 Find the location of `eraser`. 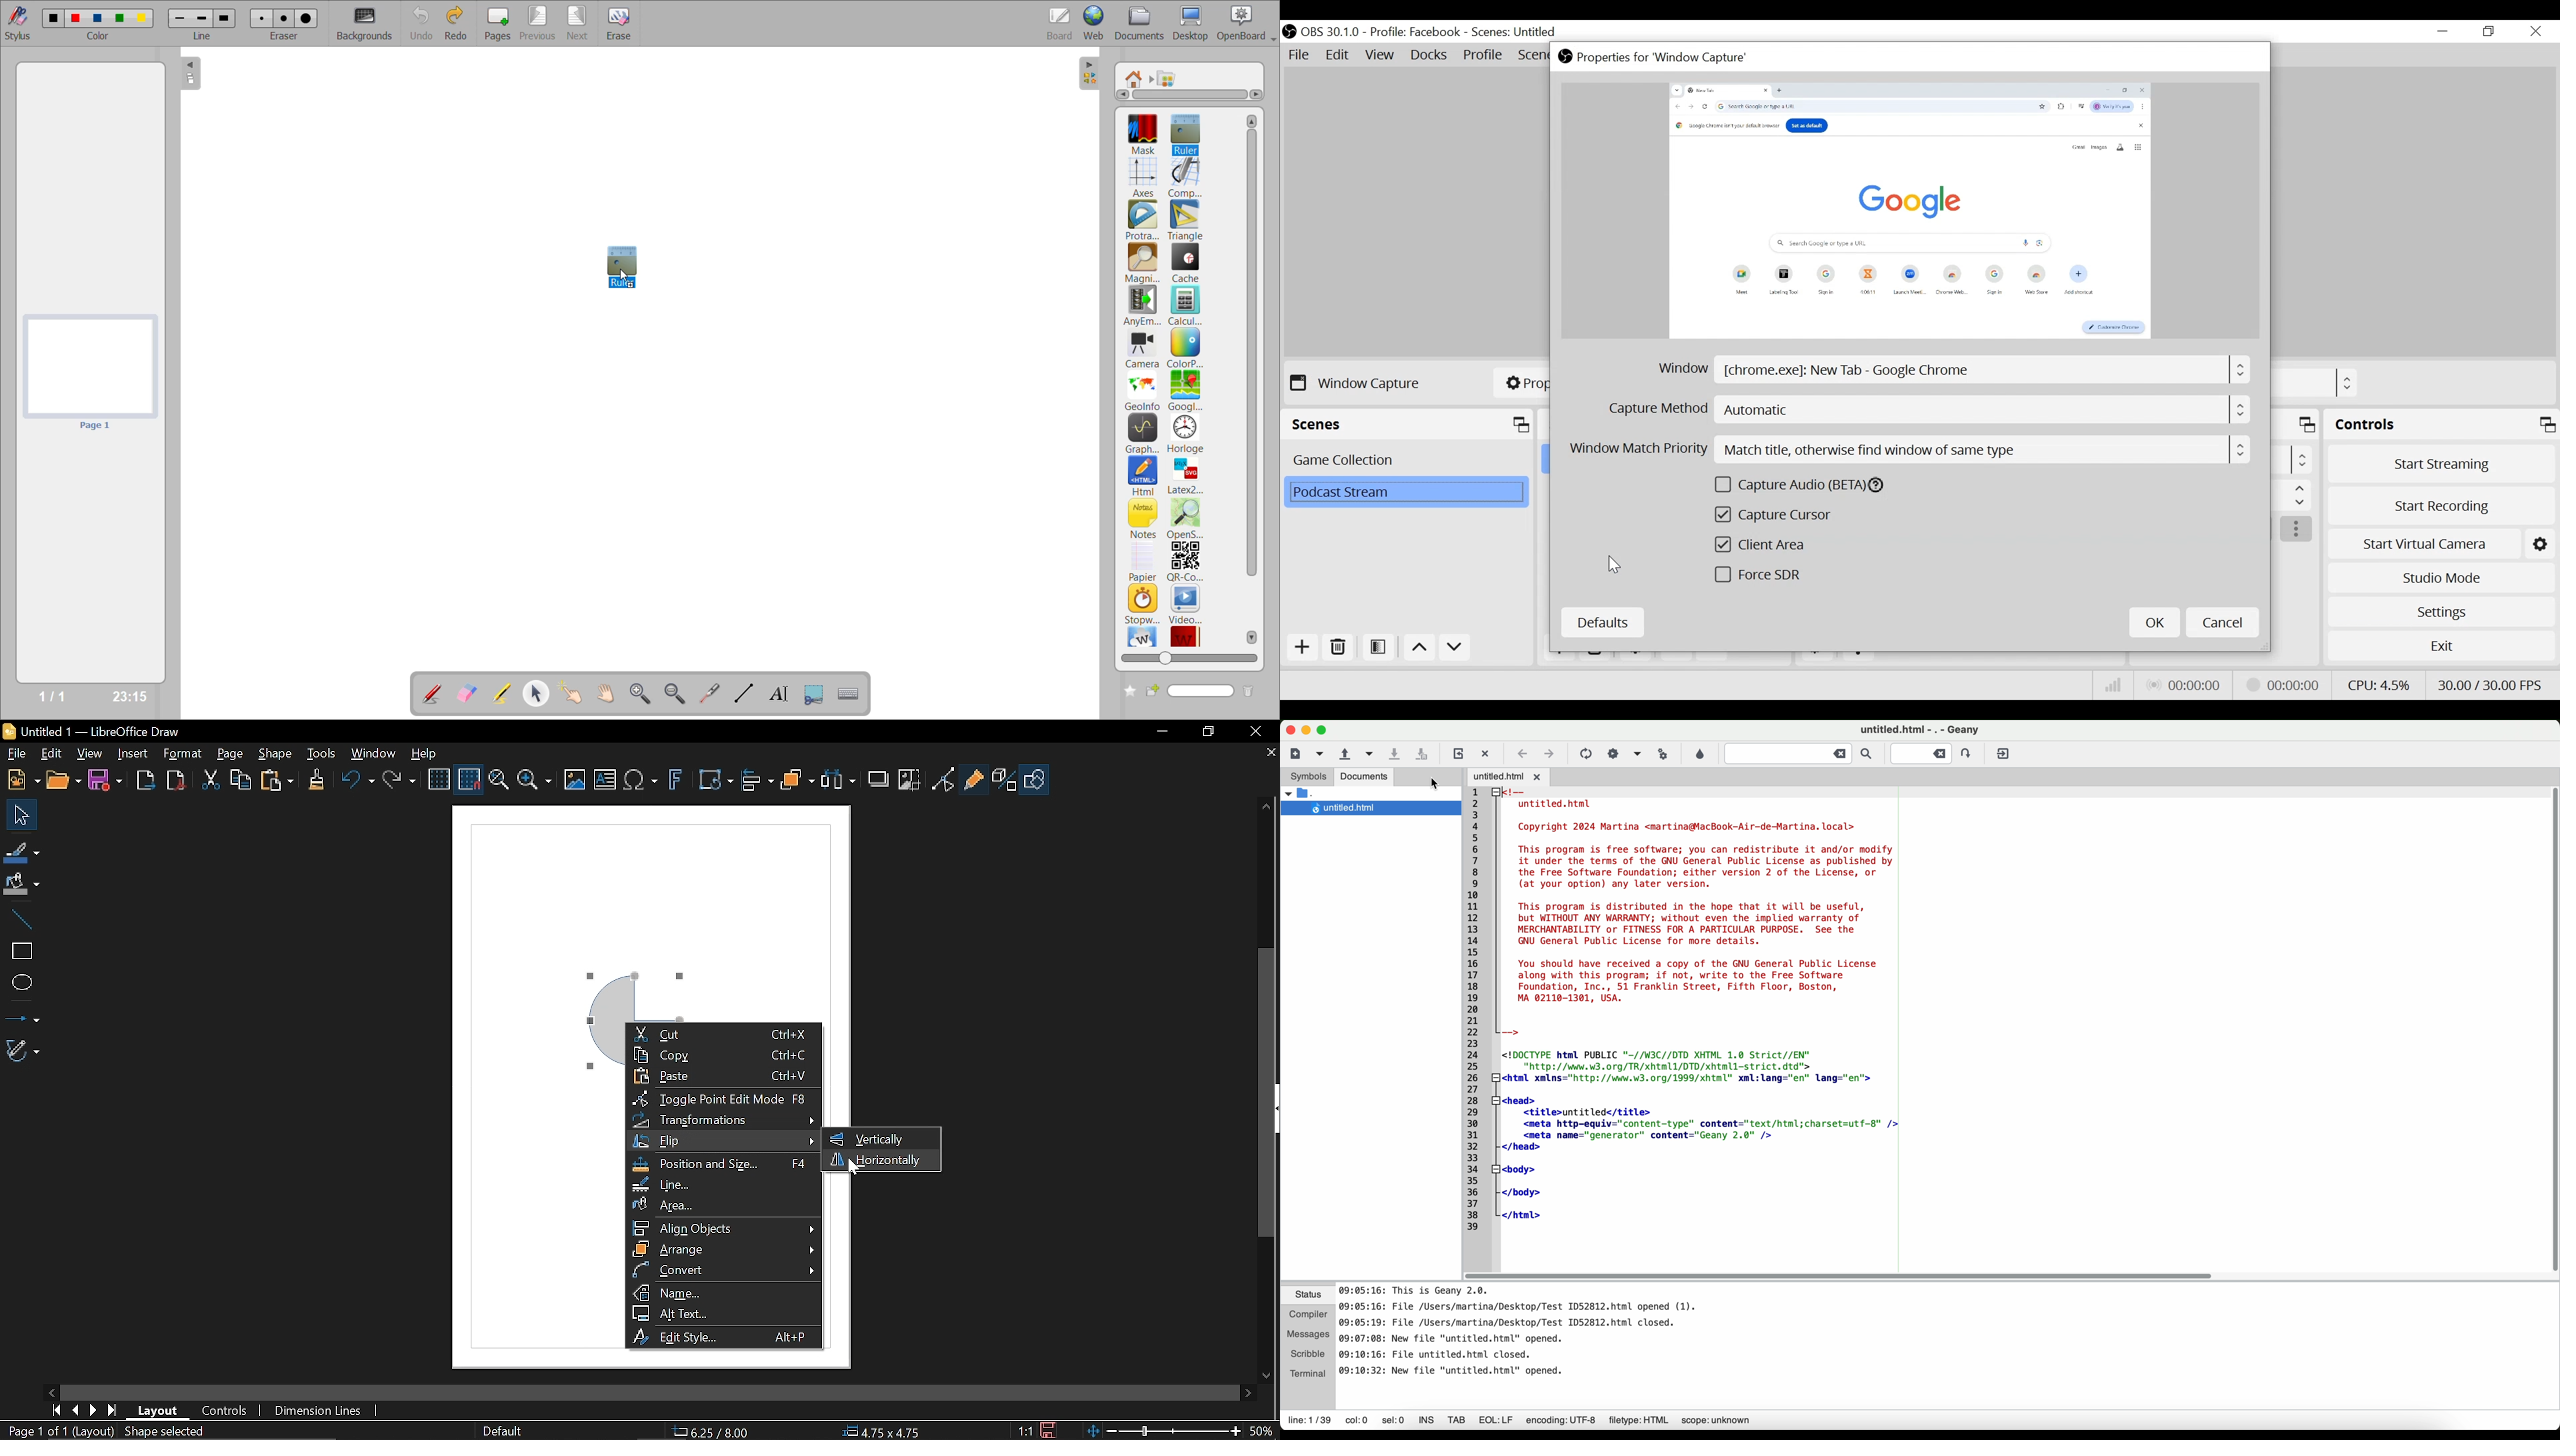

eraser is located at coordinates (285, 35).